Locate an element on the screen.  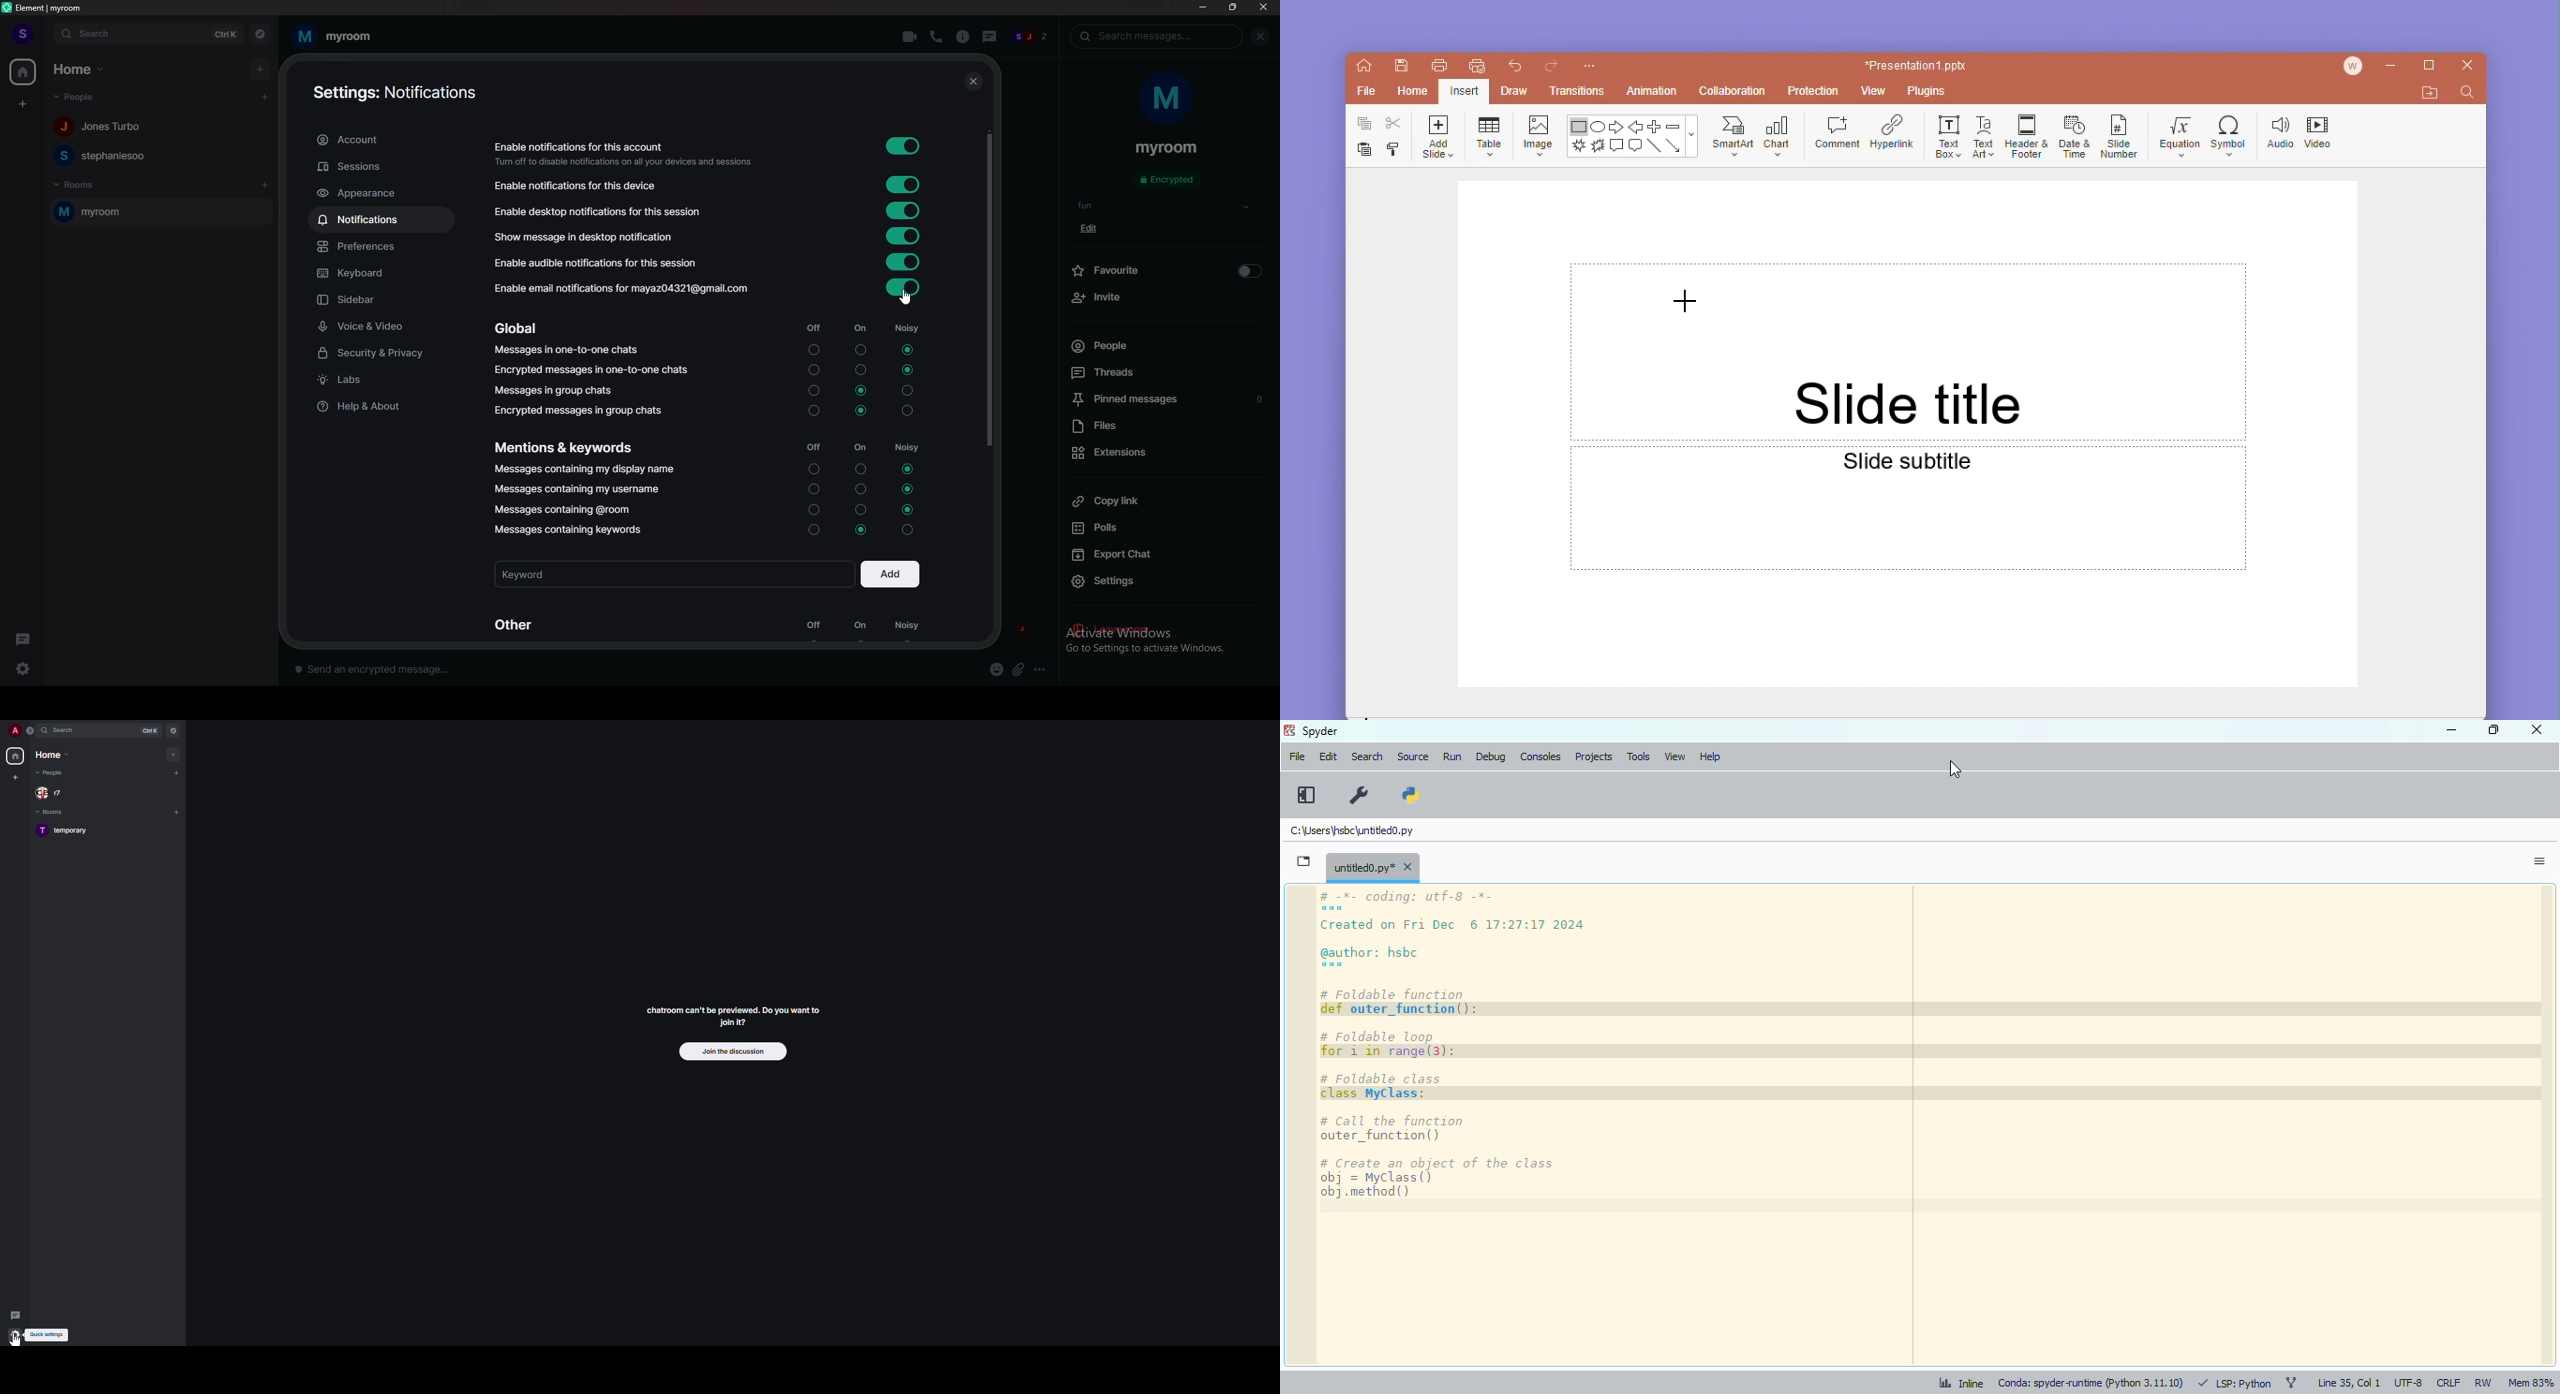
Mem 83% is located at coordinates (2531, 1381).